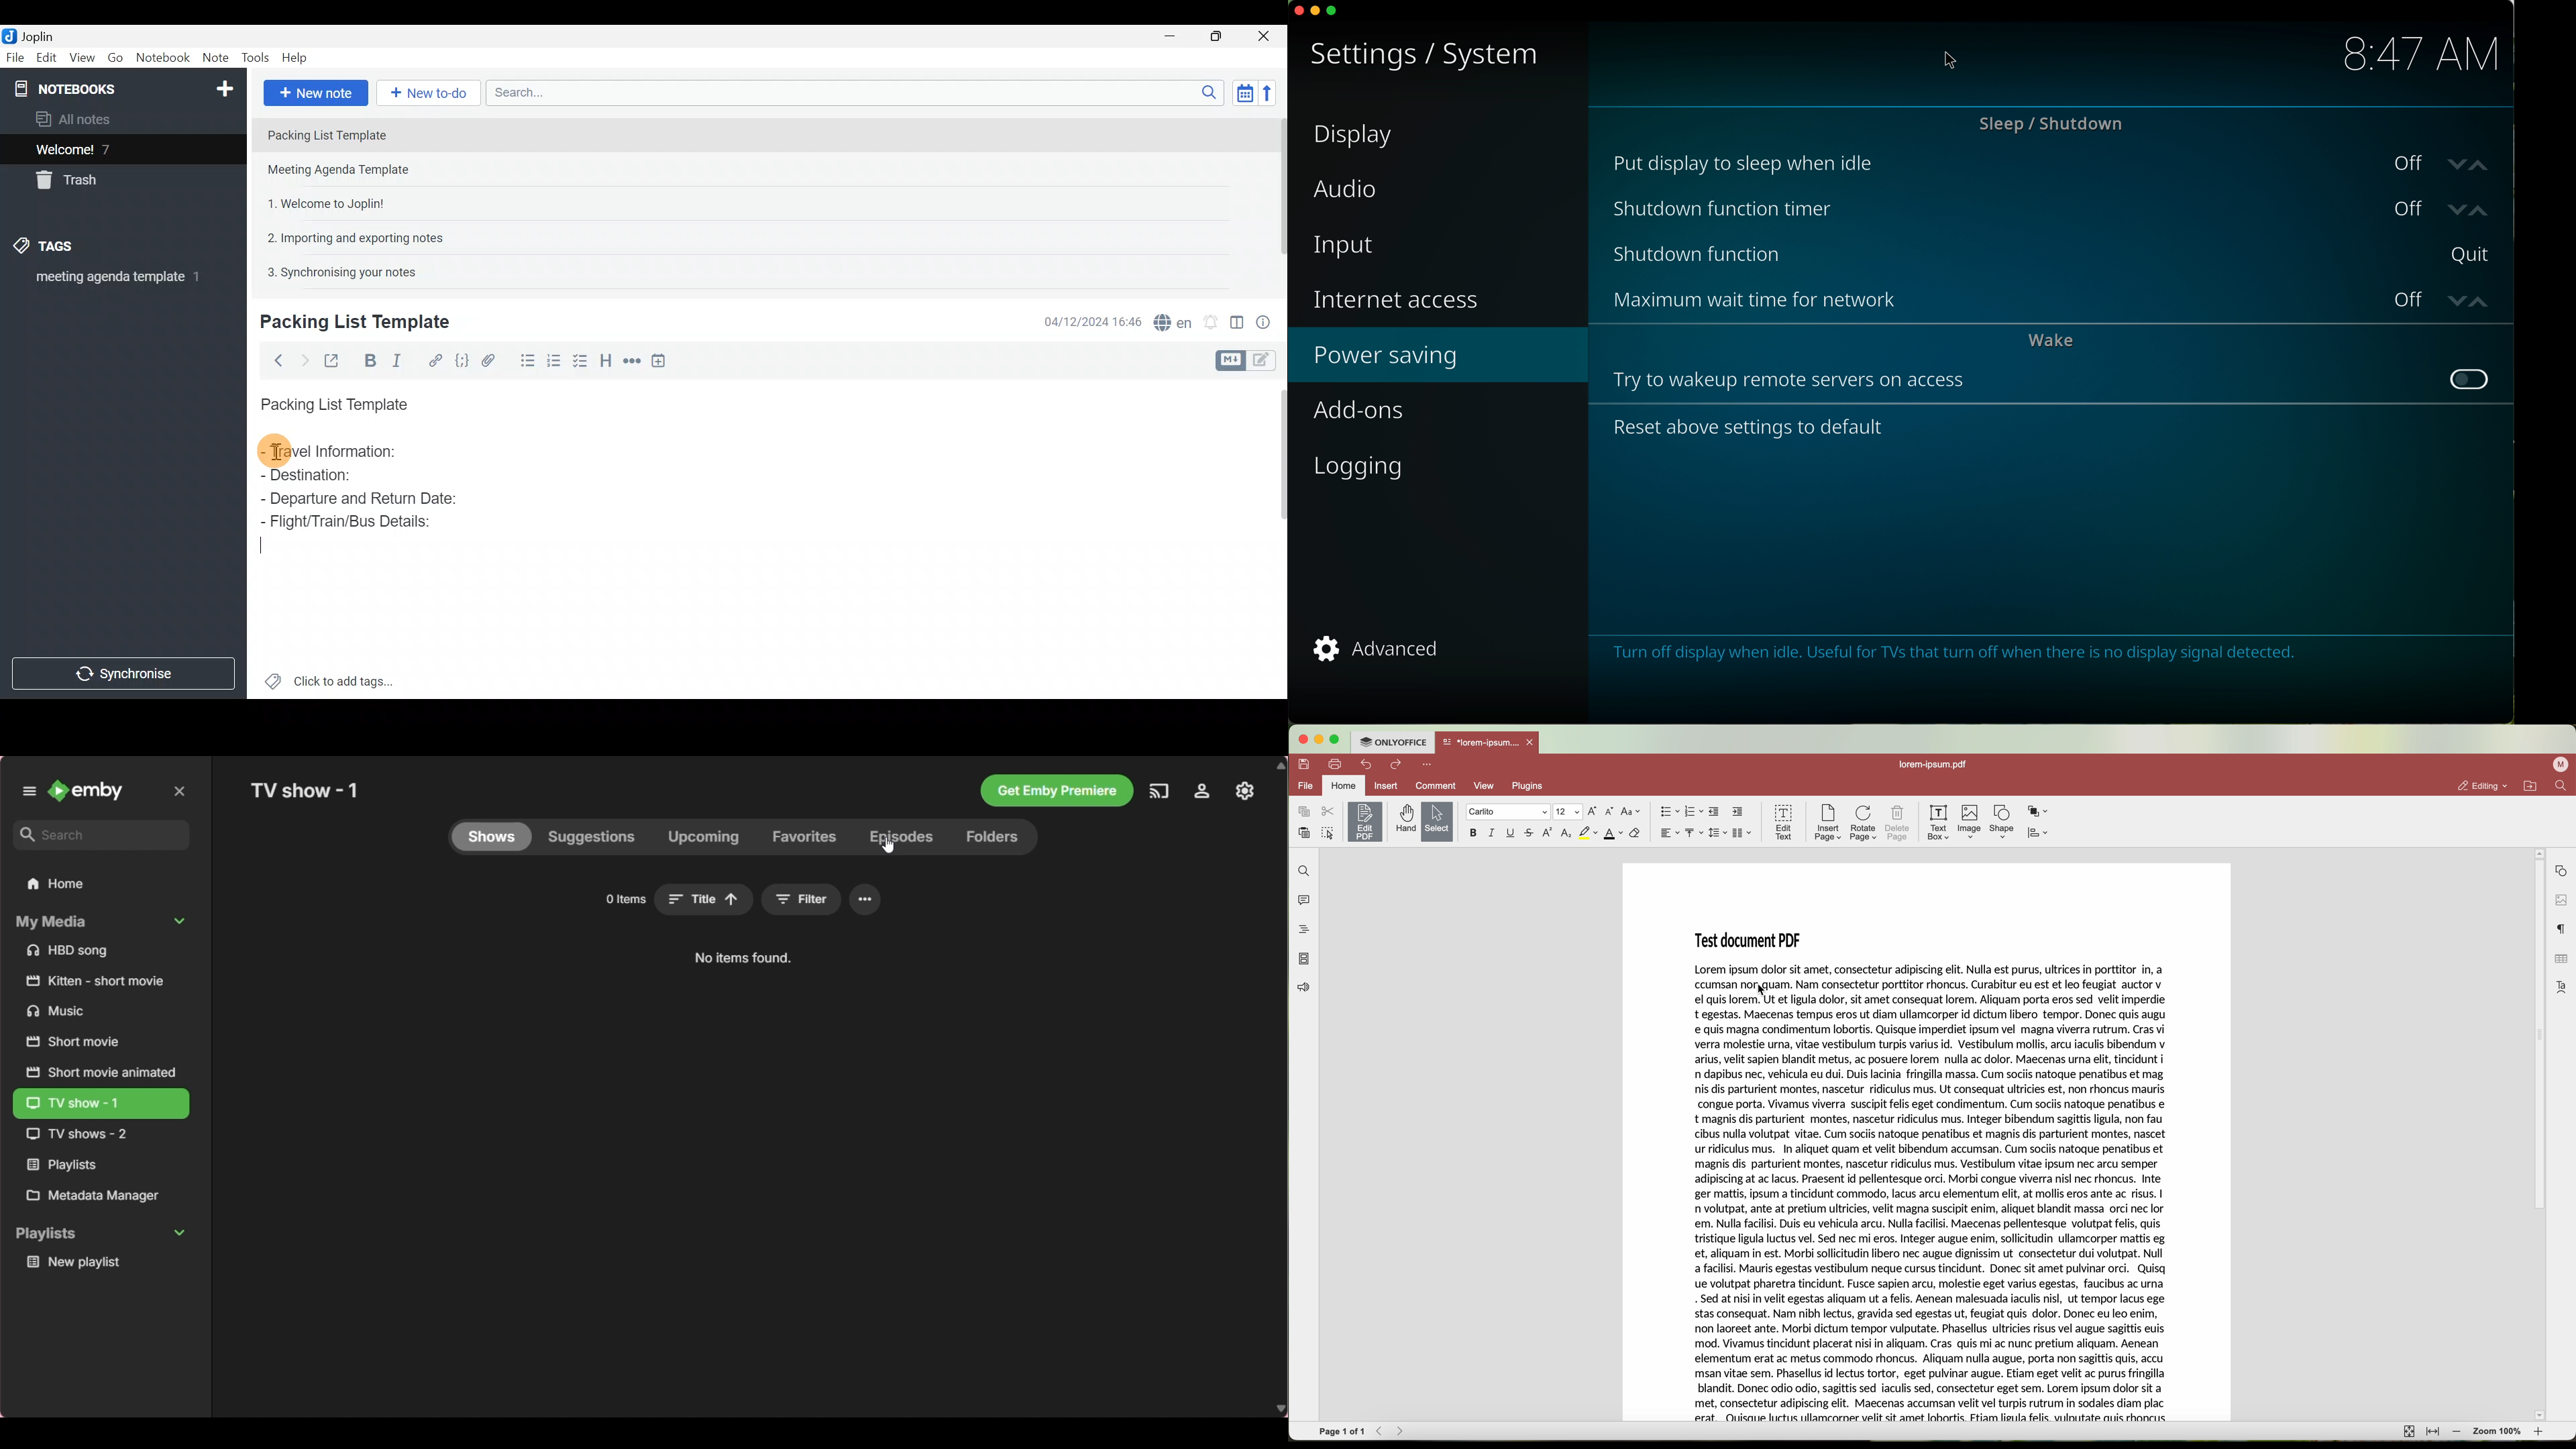  I want to click on Hyperlink, so click(433, 359).